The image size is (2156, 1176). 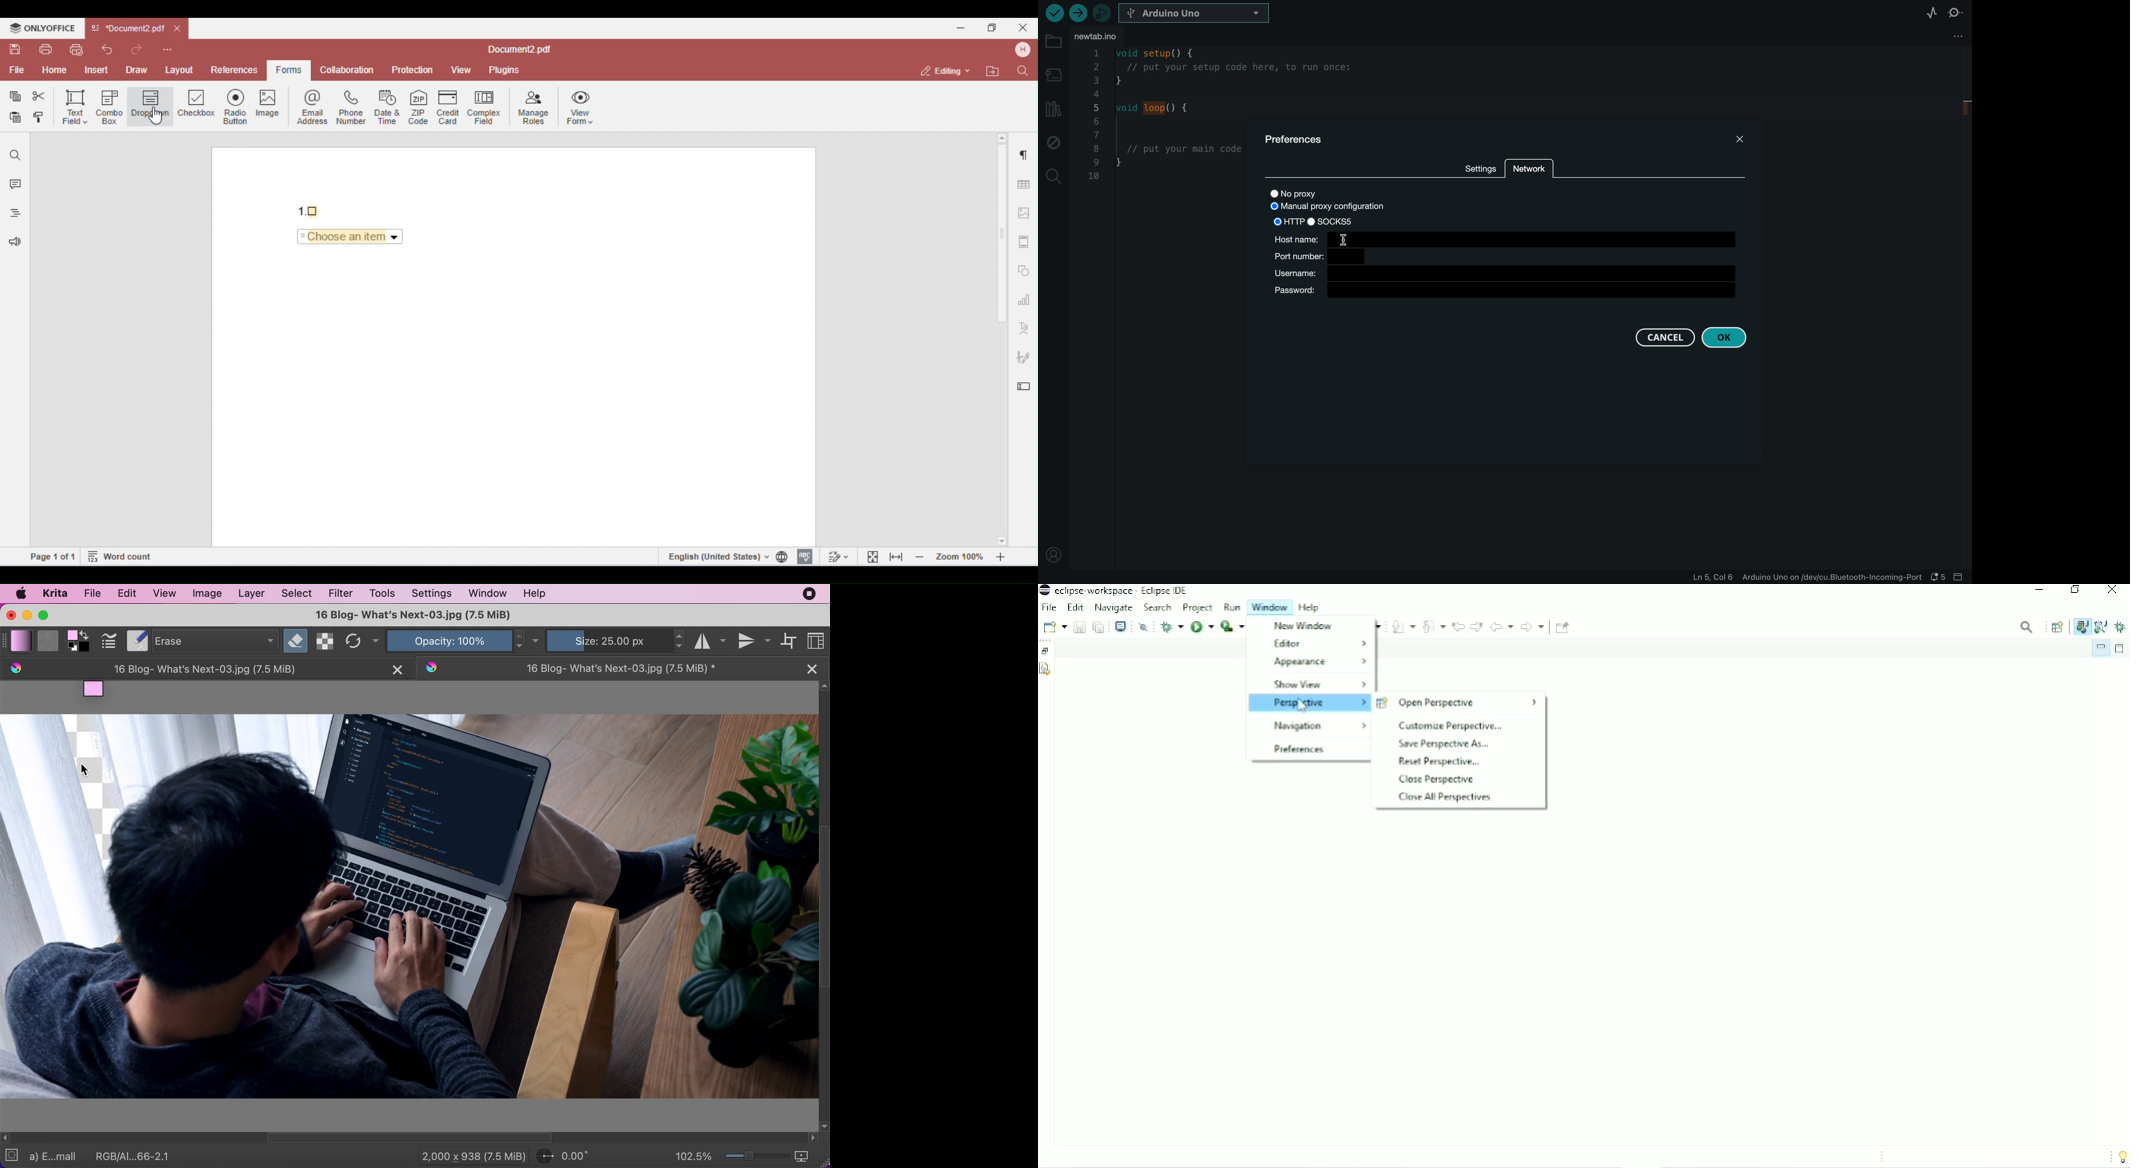 What do you see at coordinates (410, 910) in the screenshot?
I see `image` at bounding box center [410, 910].